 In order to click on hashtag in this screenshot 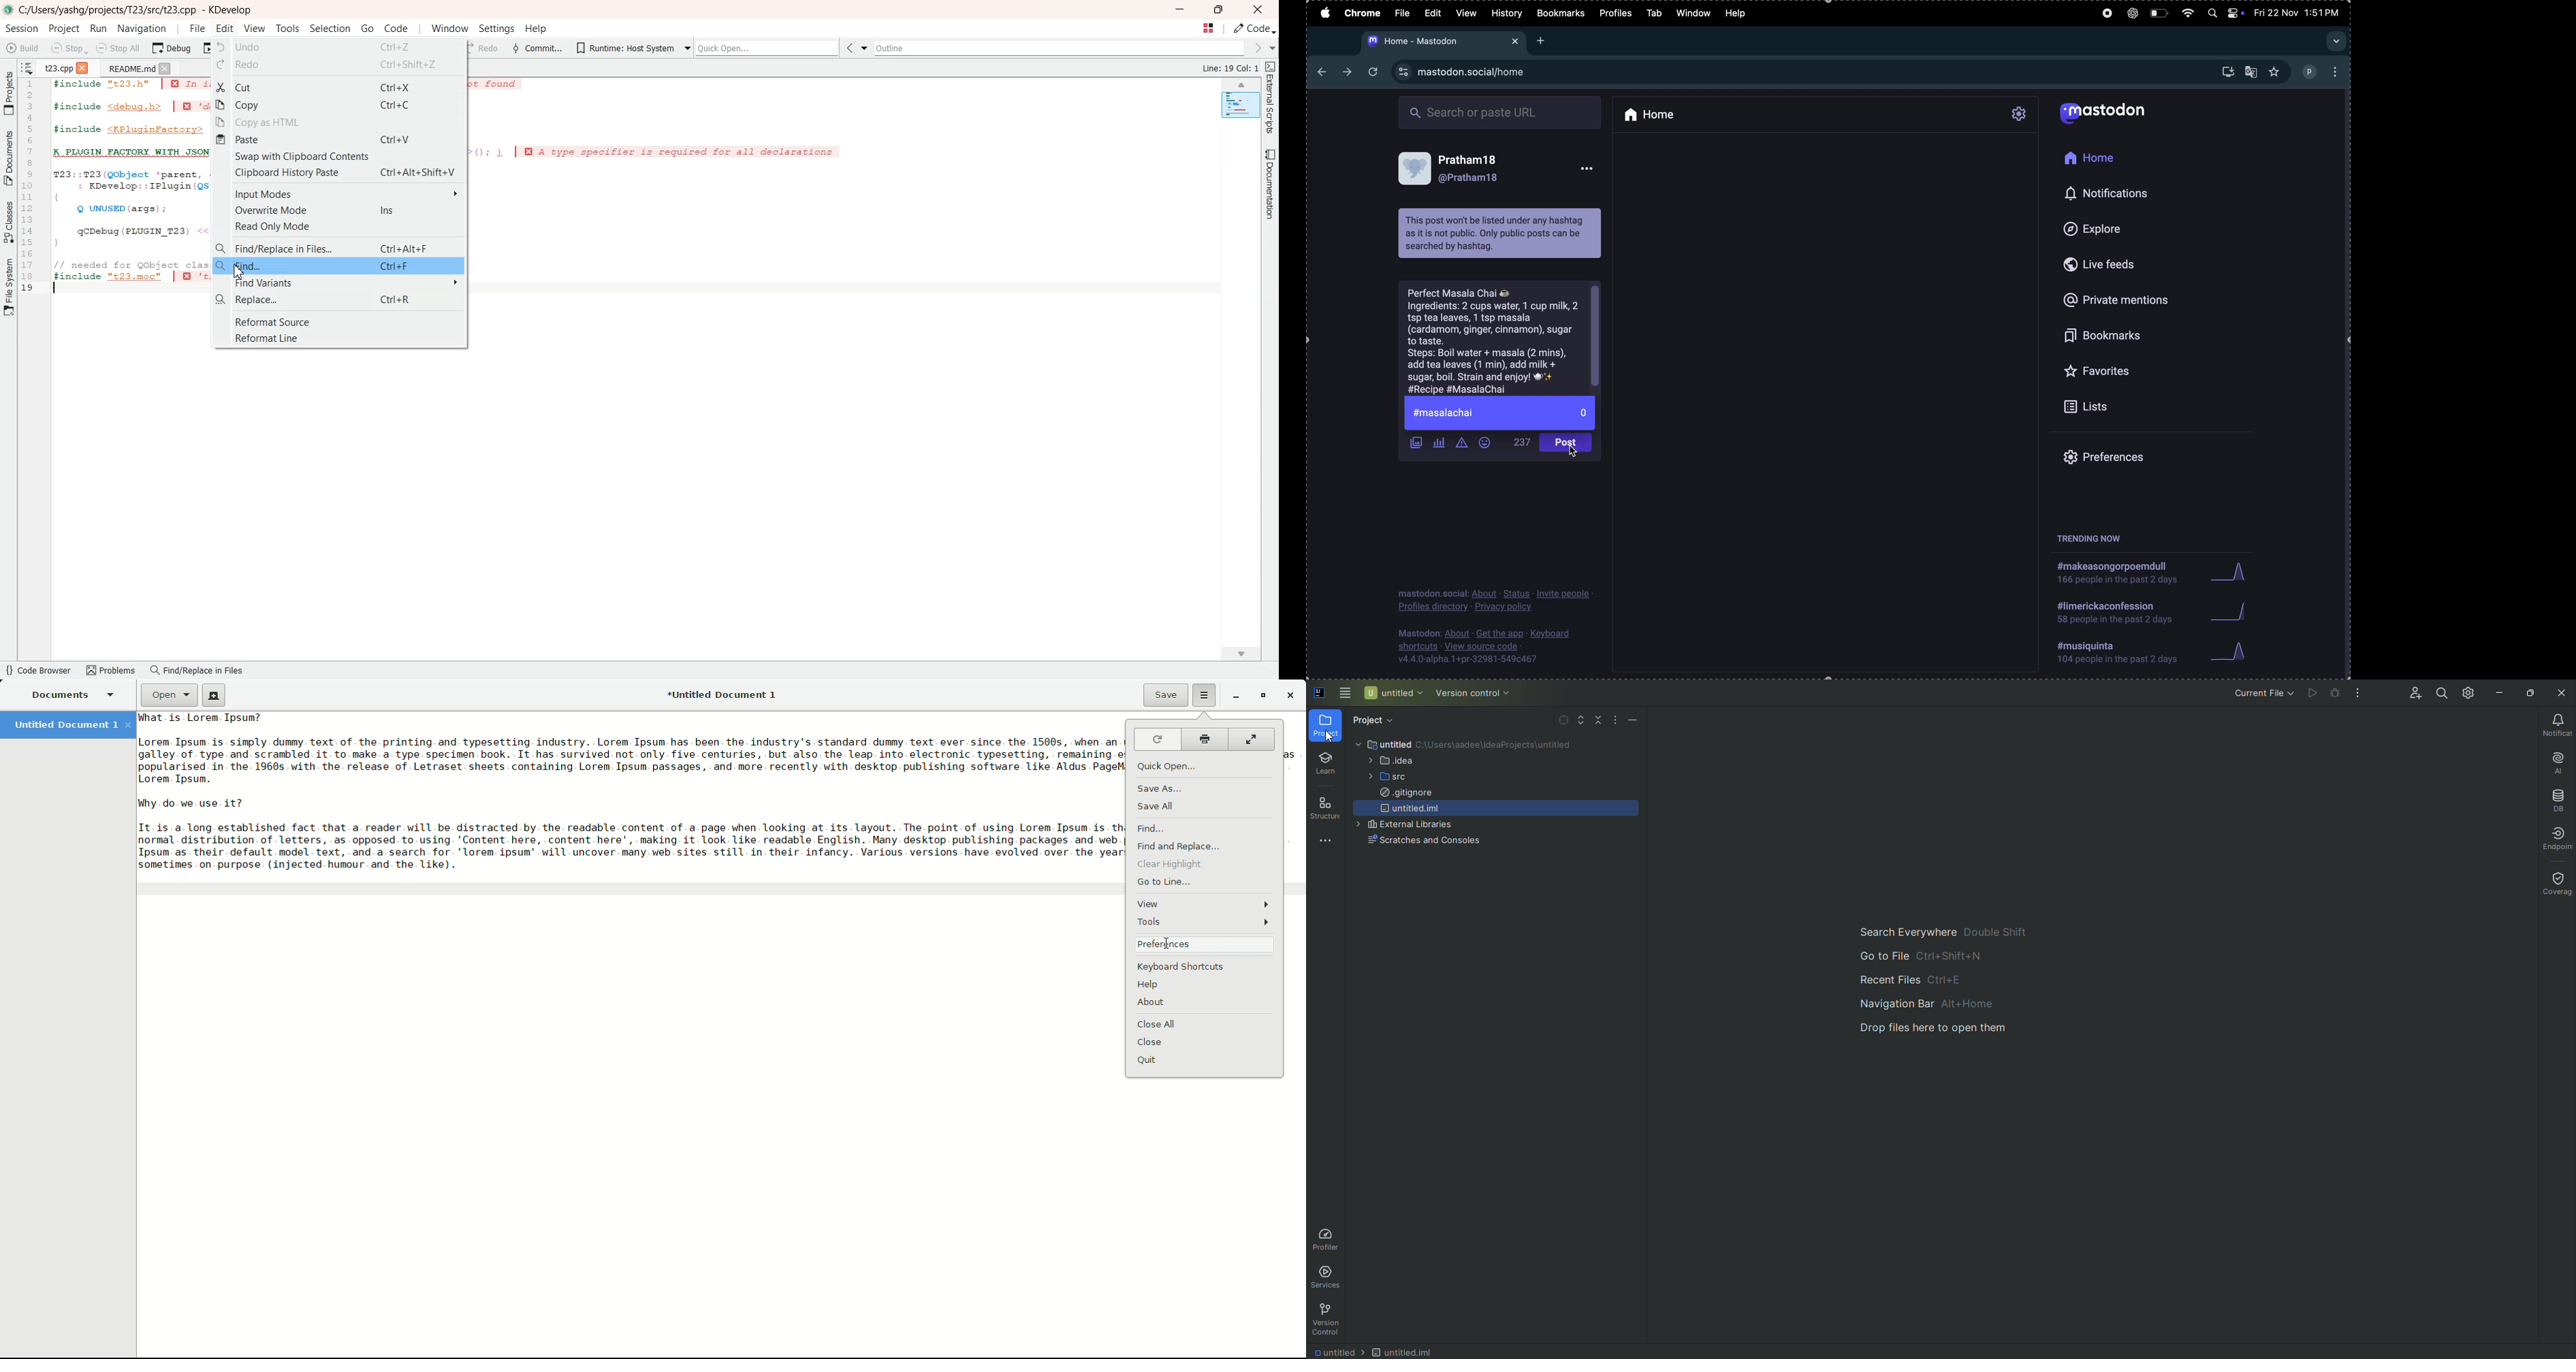, I will do `click(2118, 613)`.